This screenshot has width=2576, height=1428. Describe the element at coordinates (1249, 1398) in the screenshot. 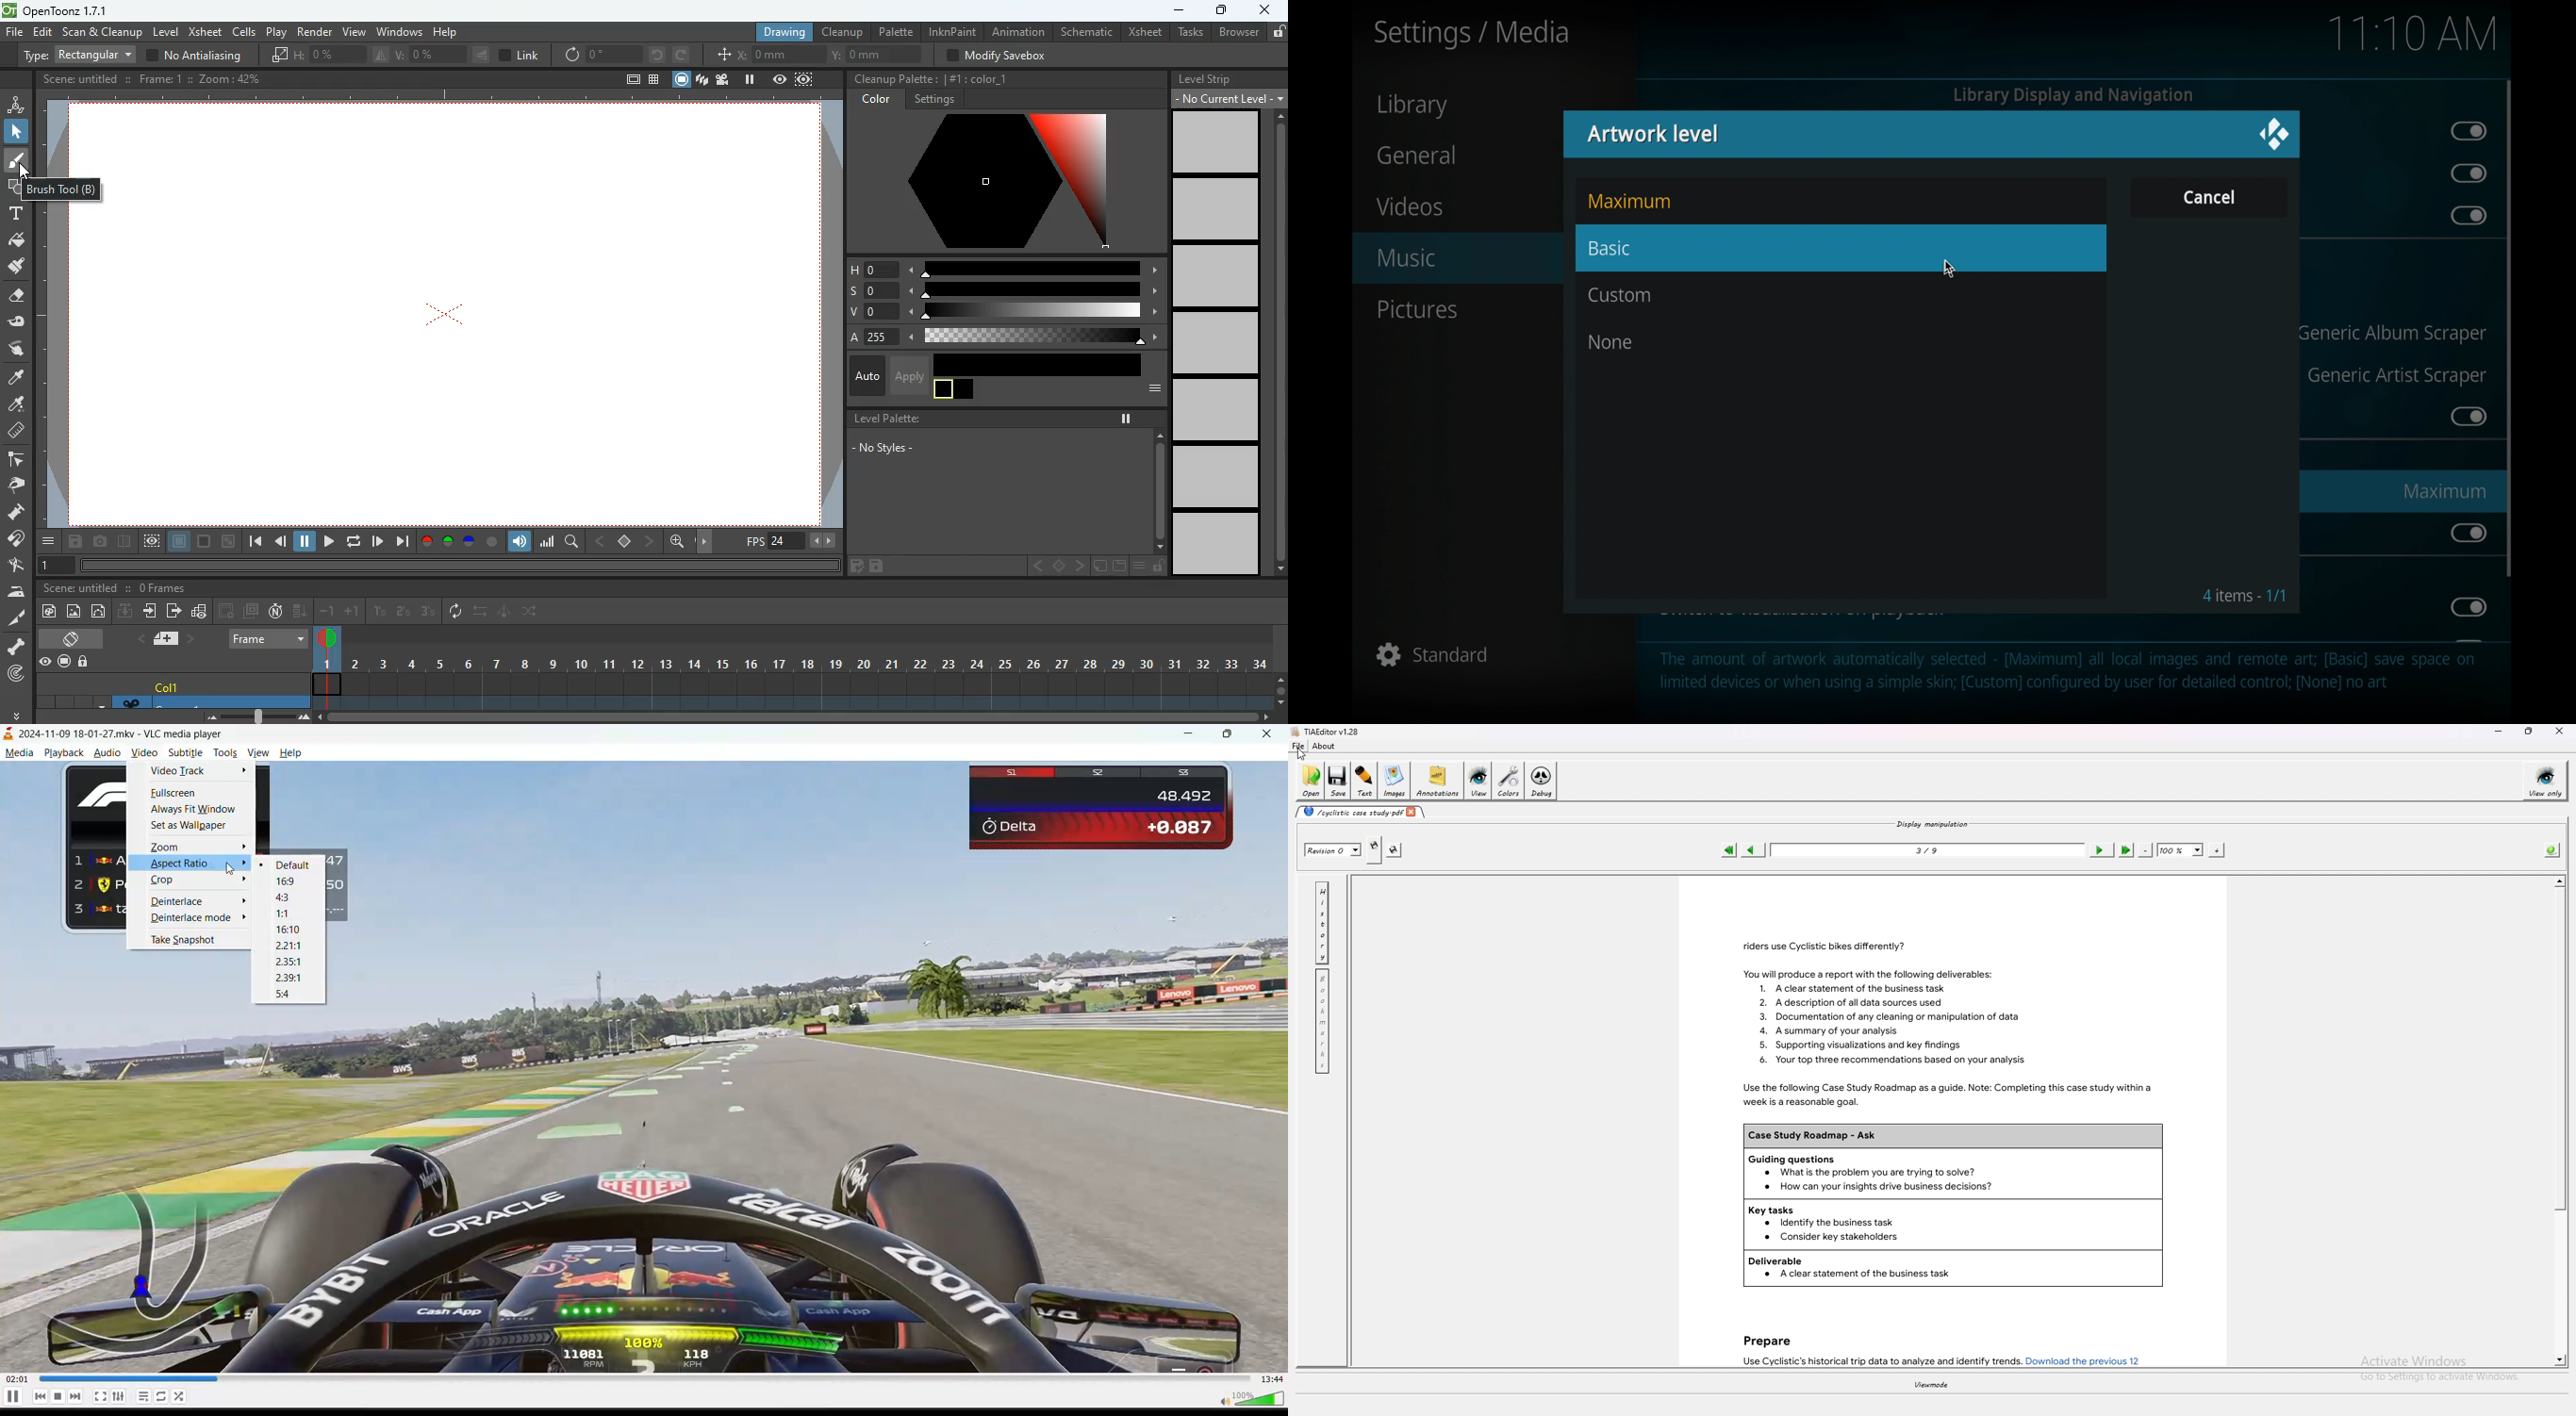

I see `volume` at that location.